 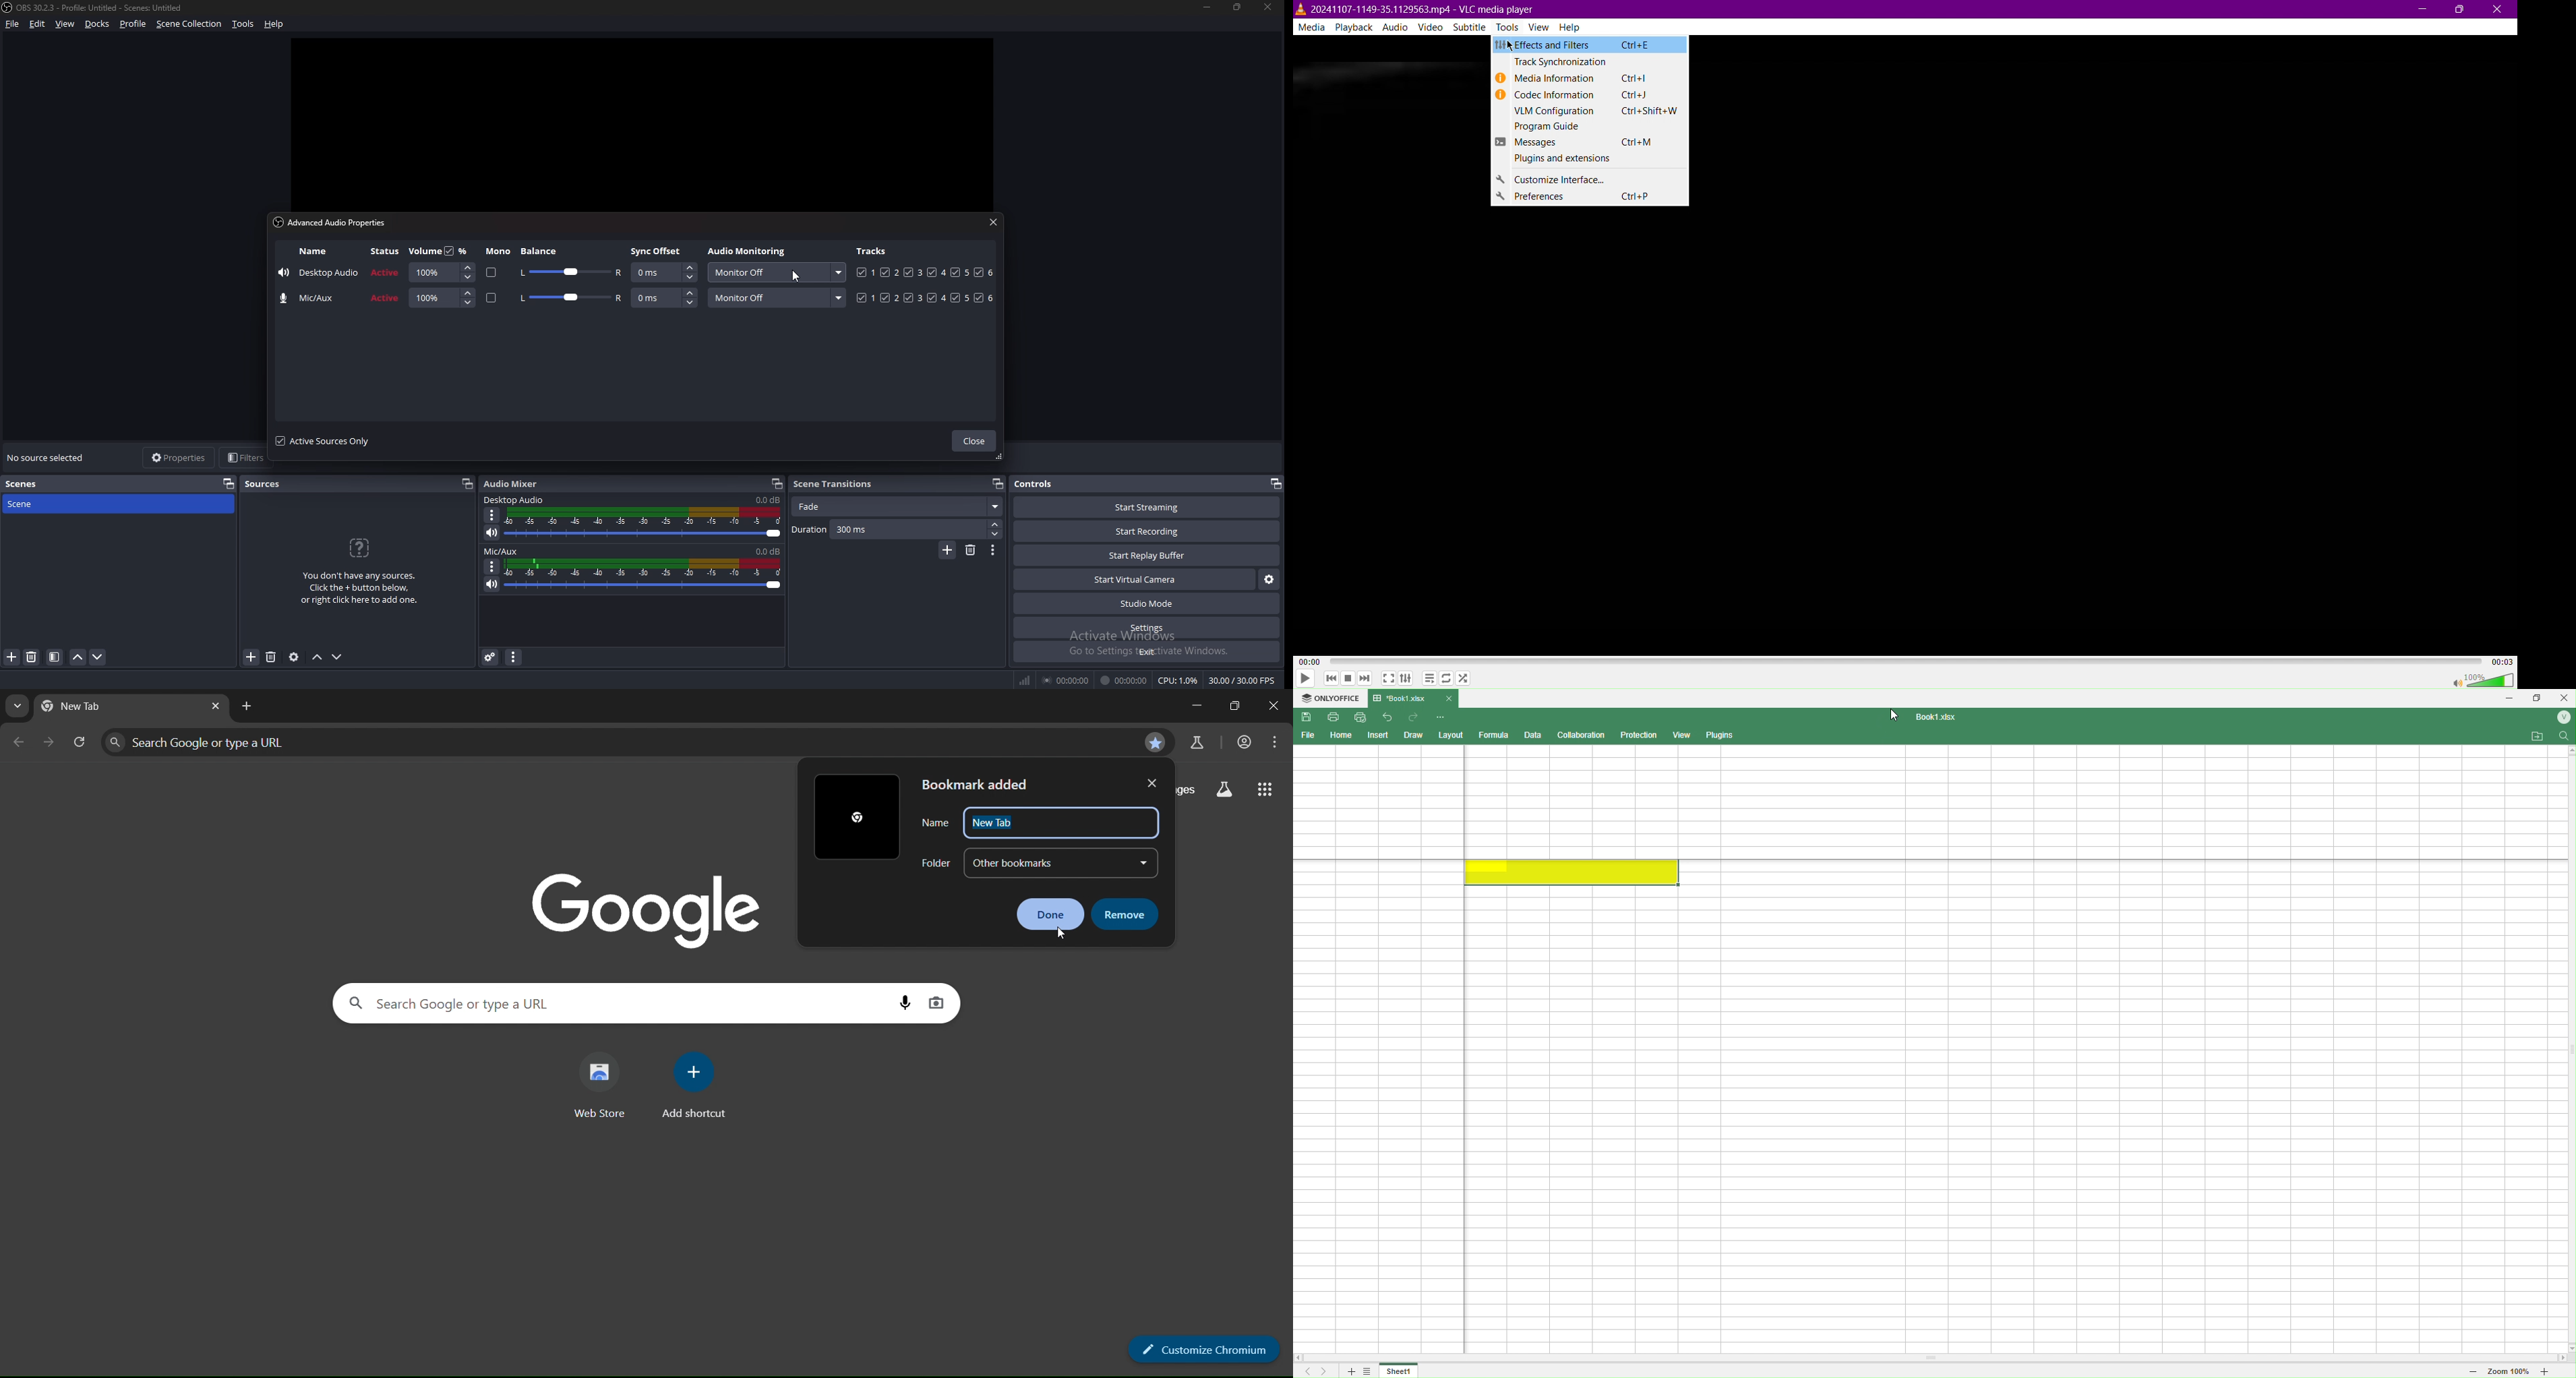 What do you see at coordinates (970, 551) in the screenshot?
I see `remove transition` at bounding box center [970, 551].